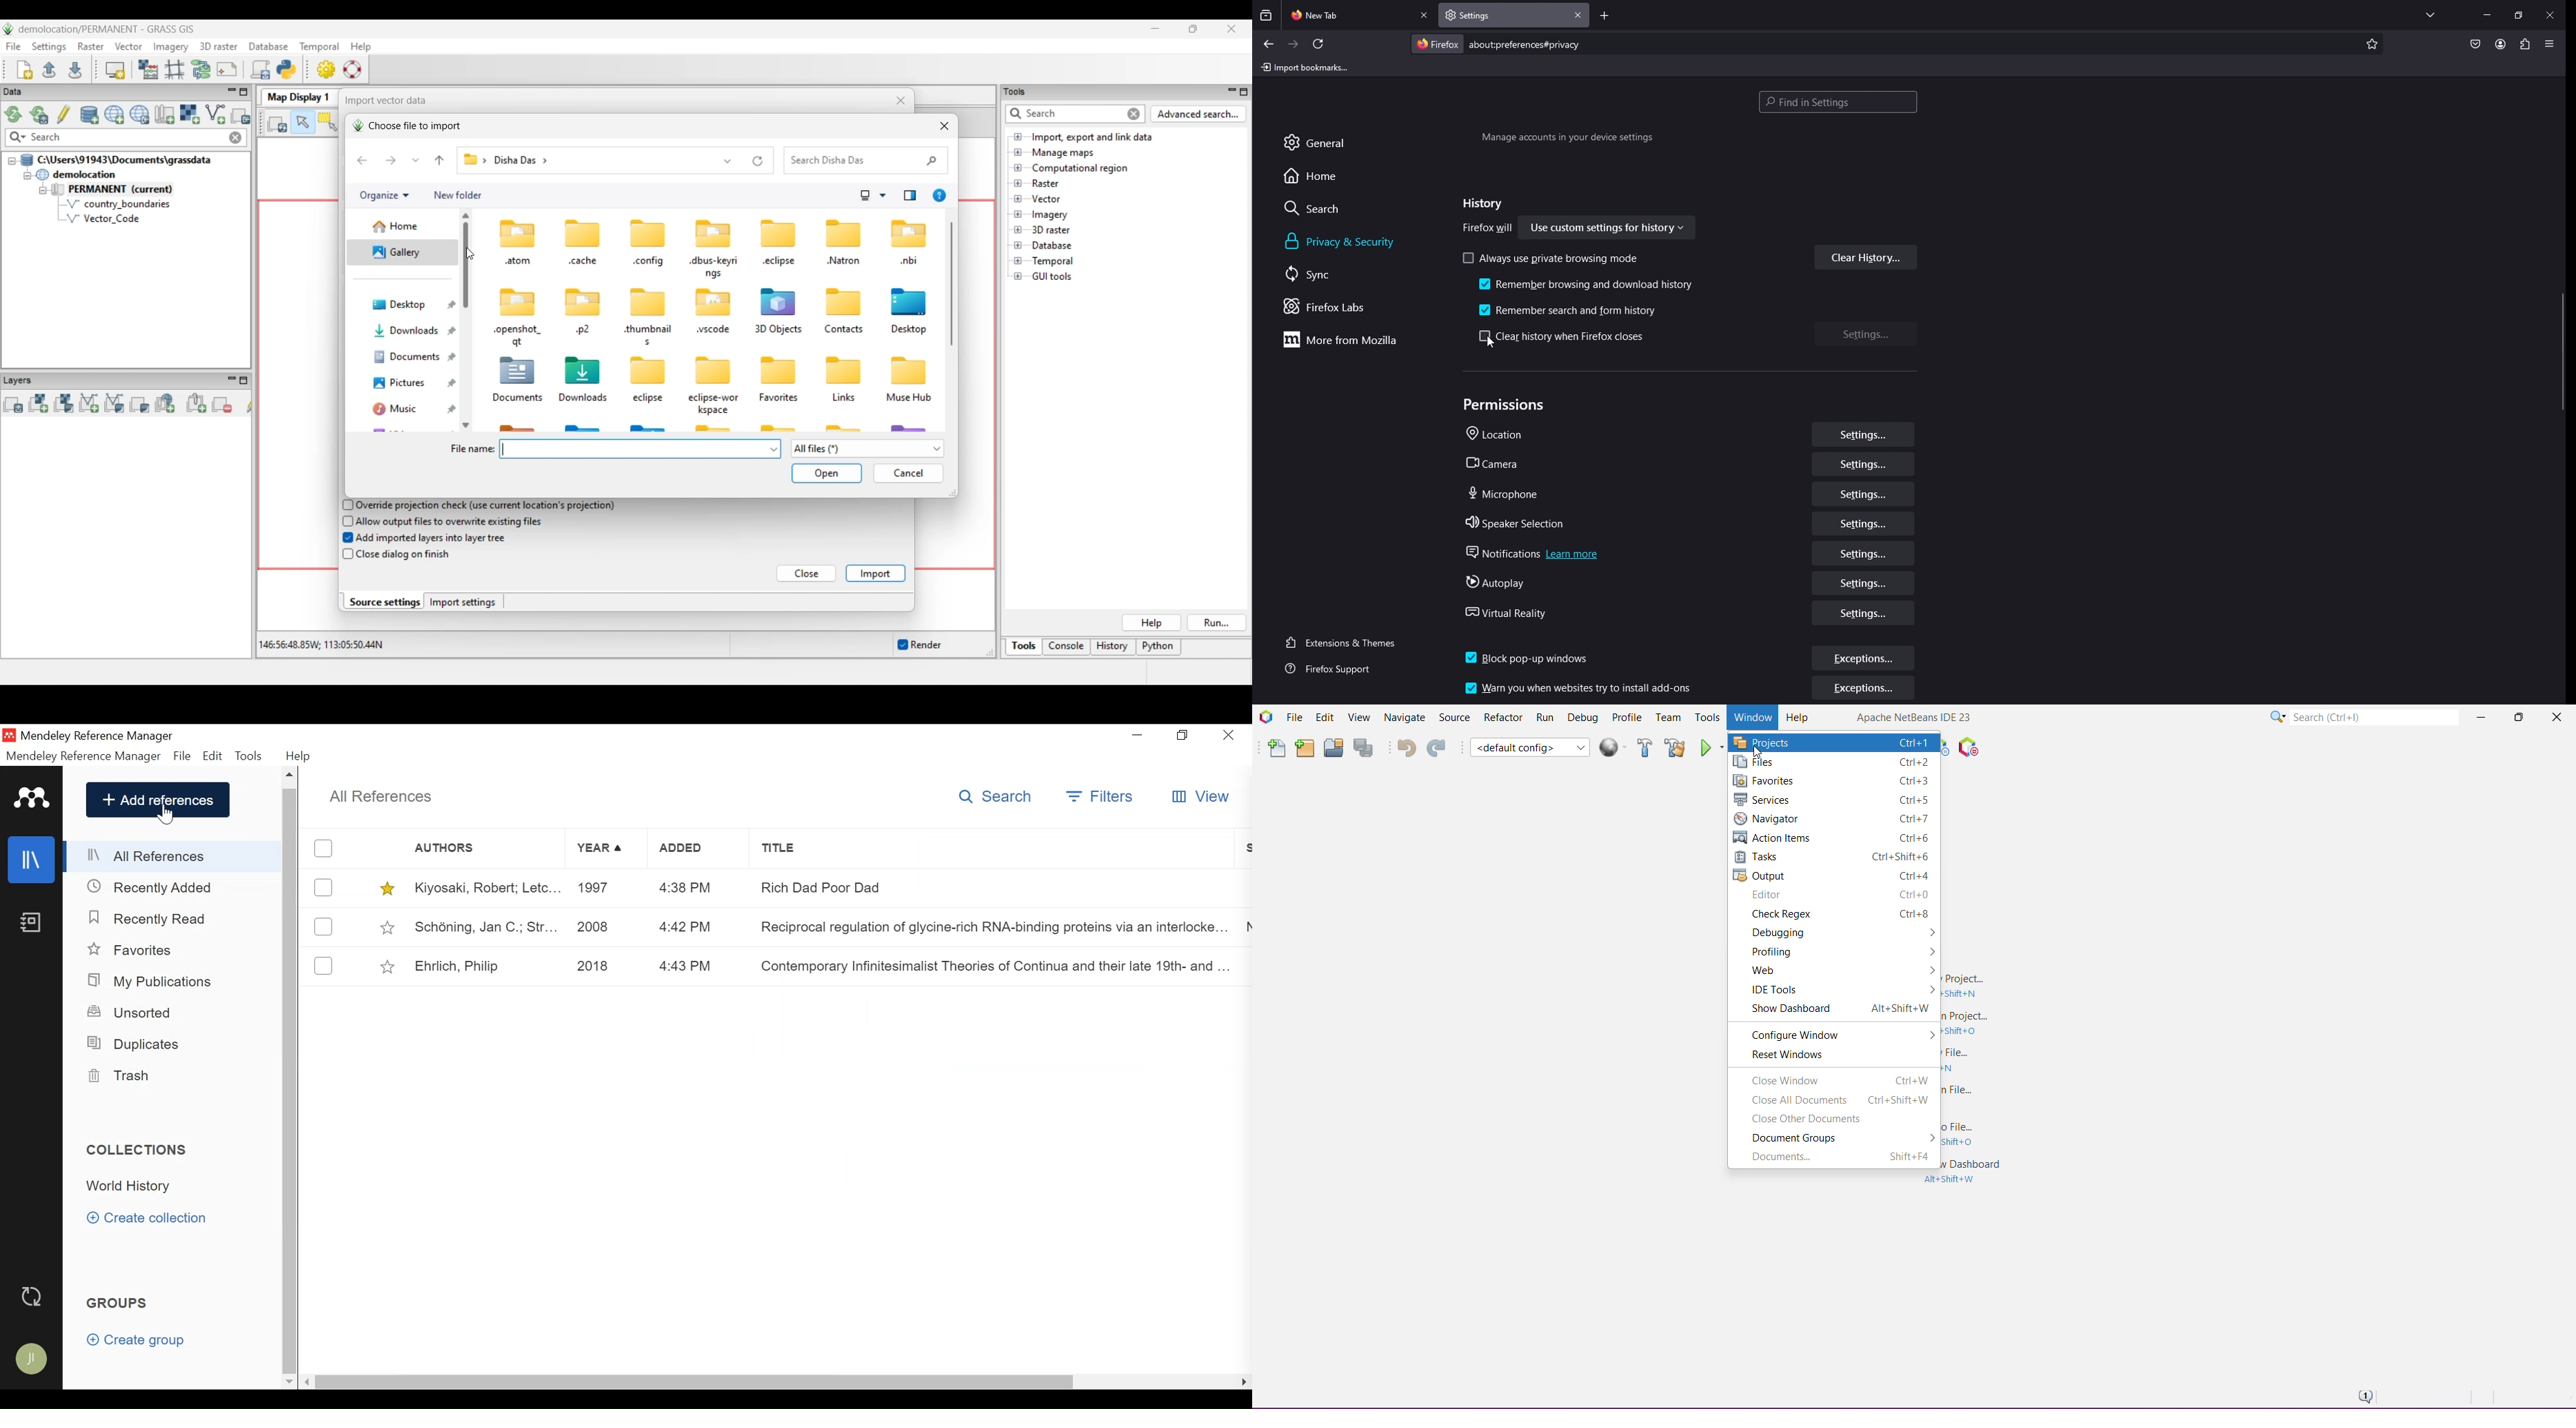  What do you see at coordinates (688, 847) in the screenshot?
I see `Added` at bounding box center [688, 847].